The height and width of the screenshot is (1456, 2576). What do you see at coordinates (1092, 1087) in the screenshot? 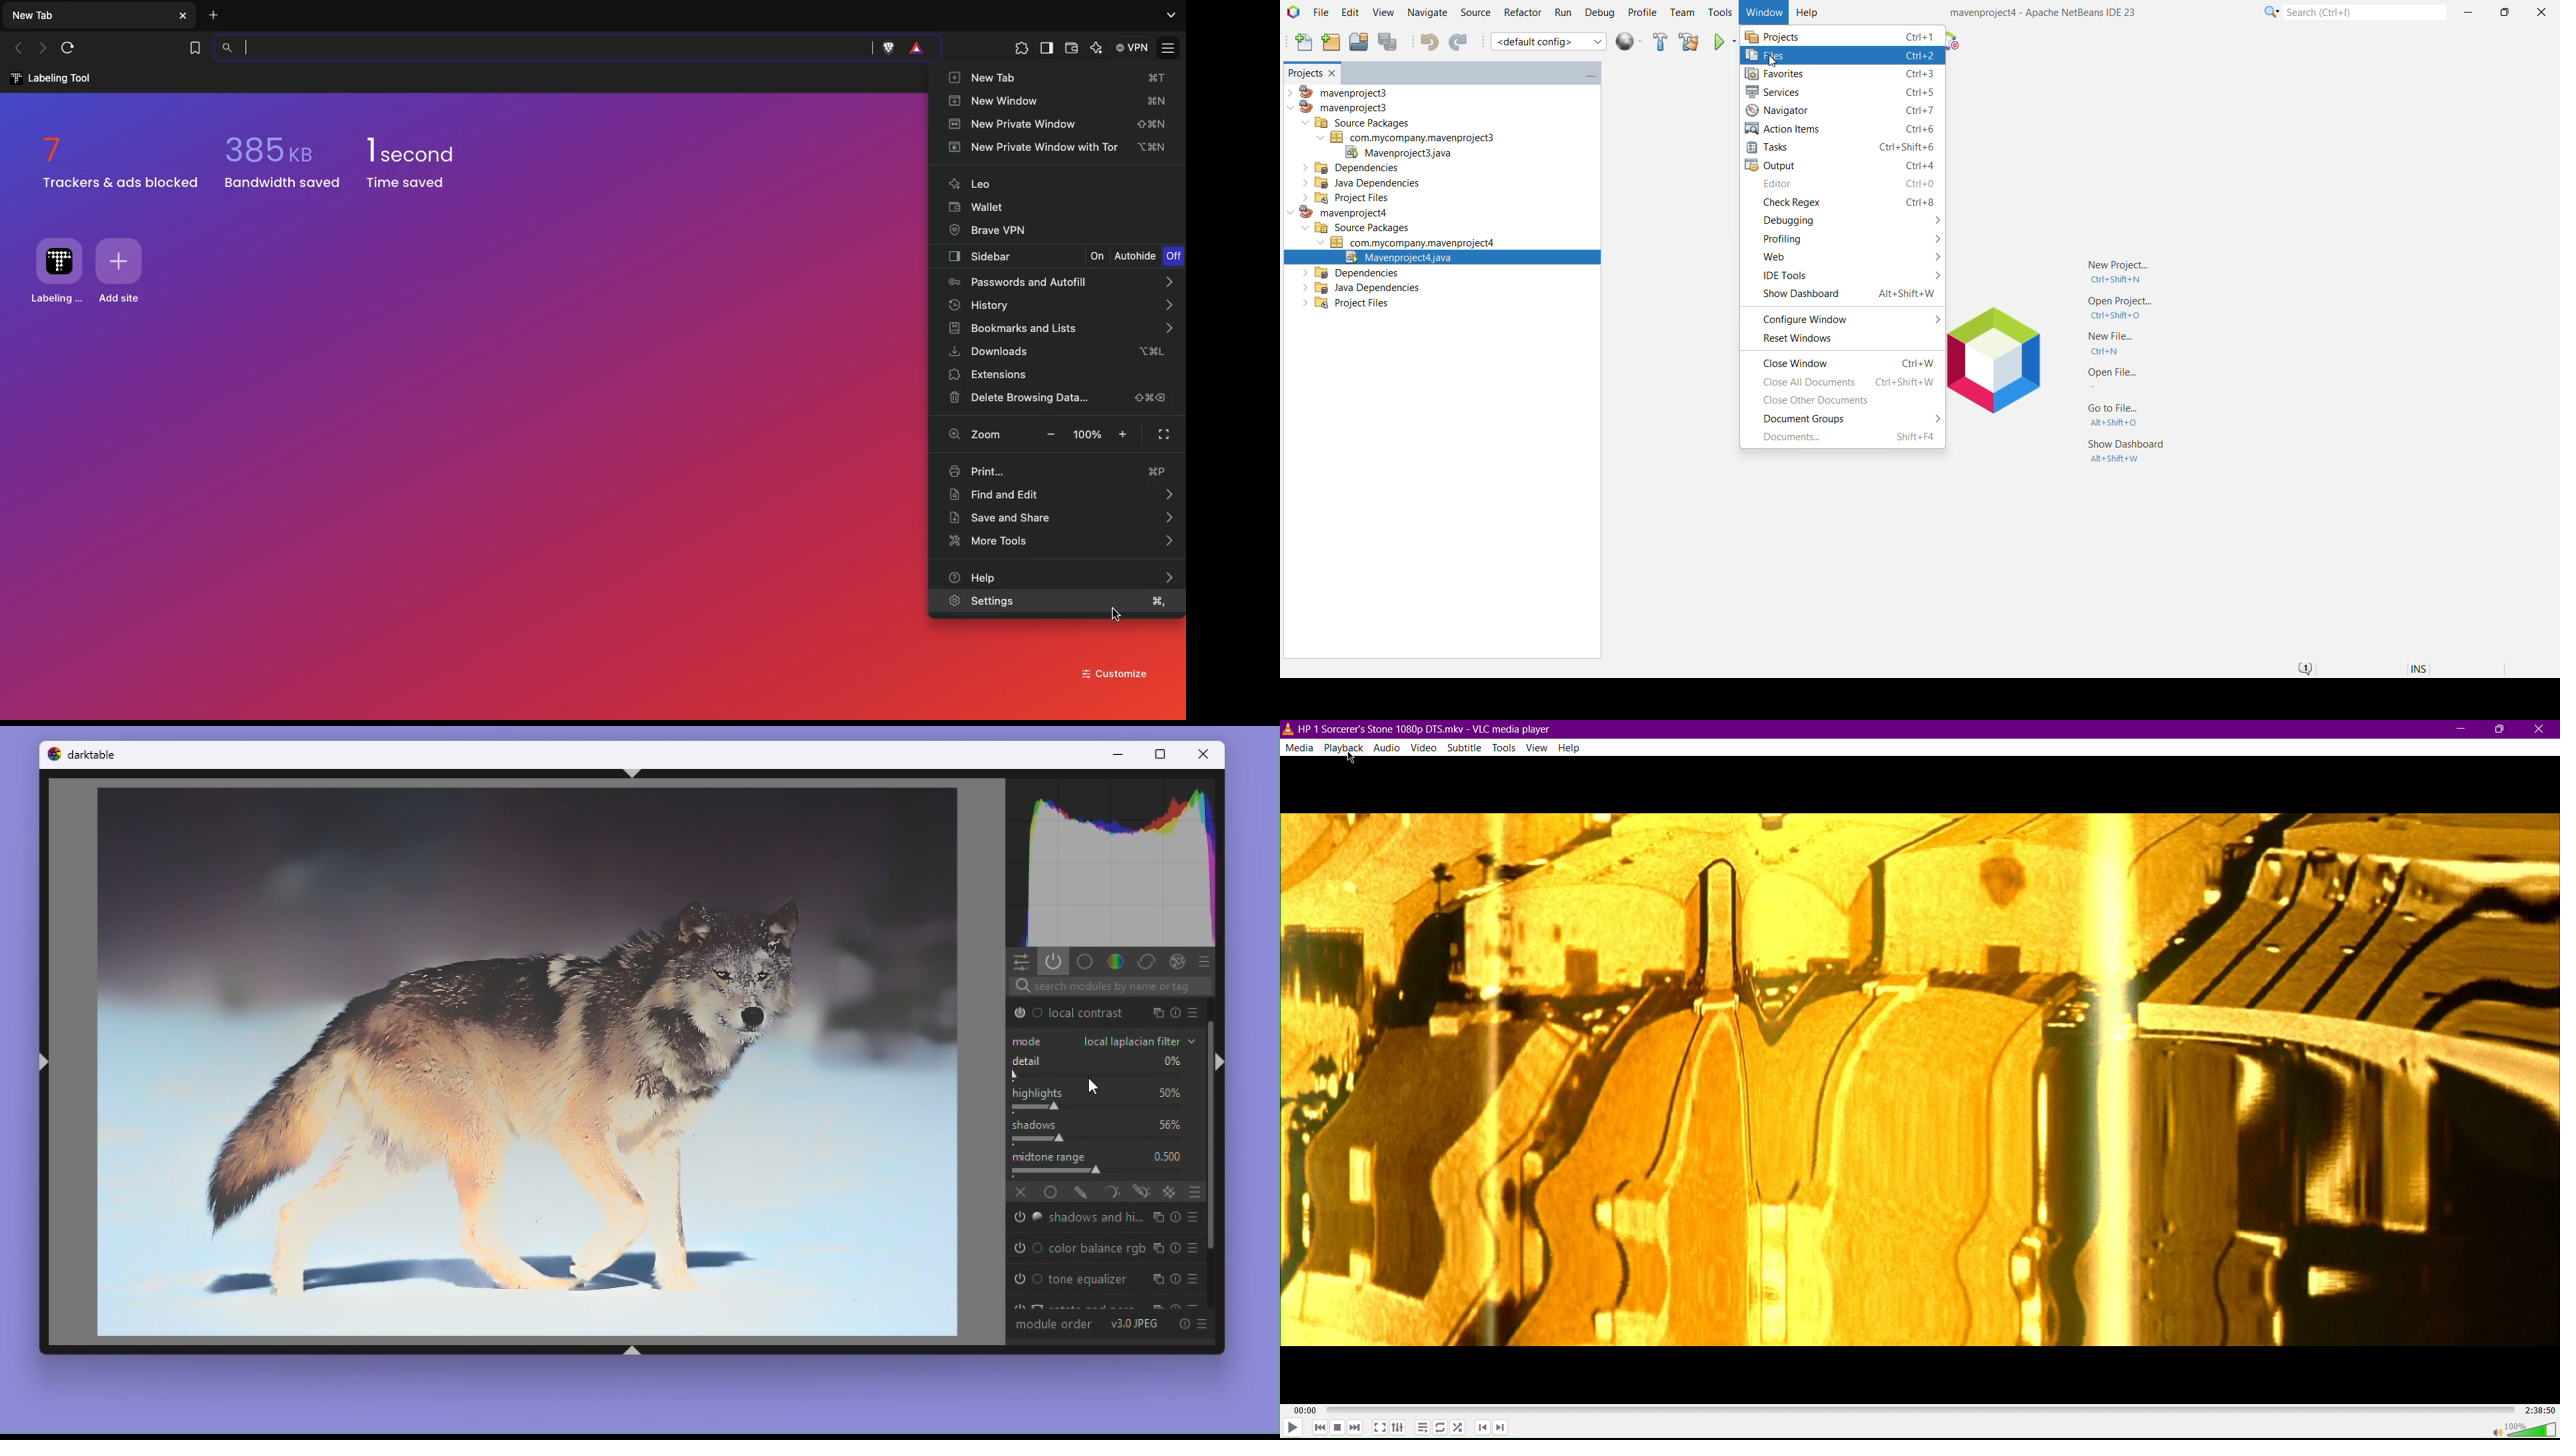
I see `cursor` at bounding box center [1092, 1087].